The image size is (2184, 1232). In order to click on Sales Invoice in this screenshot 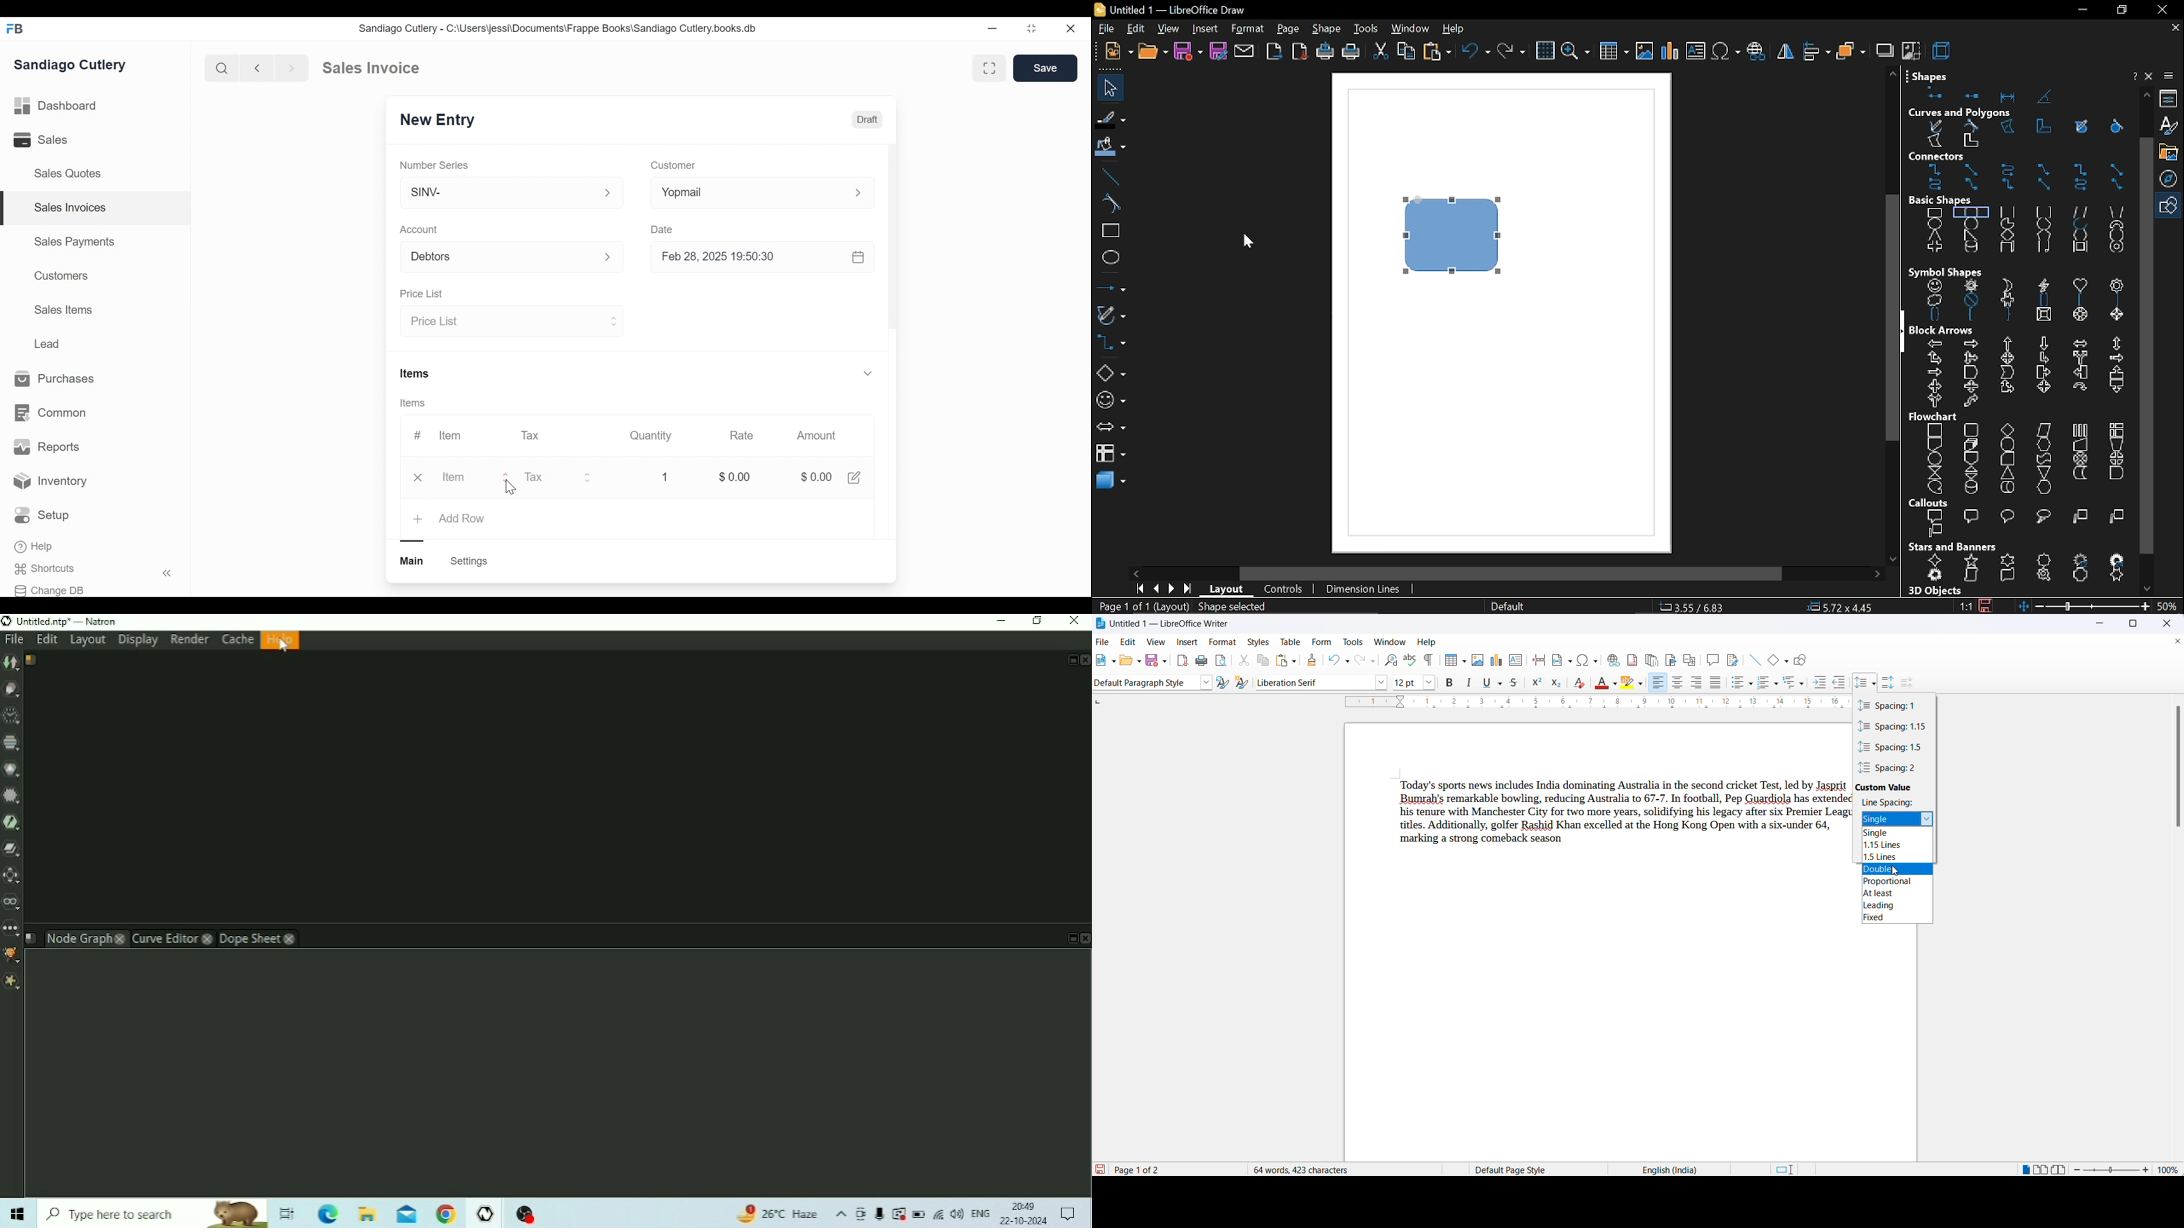, I will do `click(371, 68)`.